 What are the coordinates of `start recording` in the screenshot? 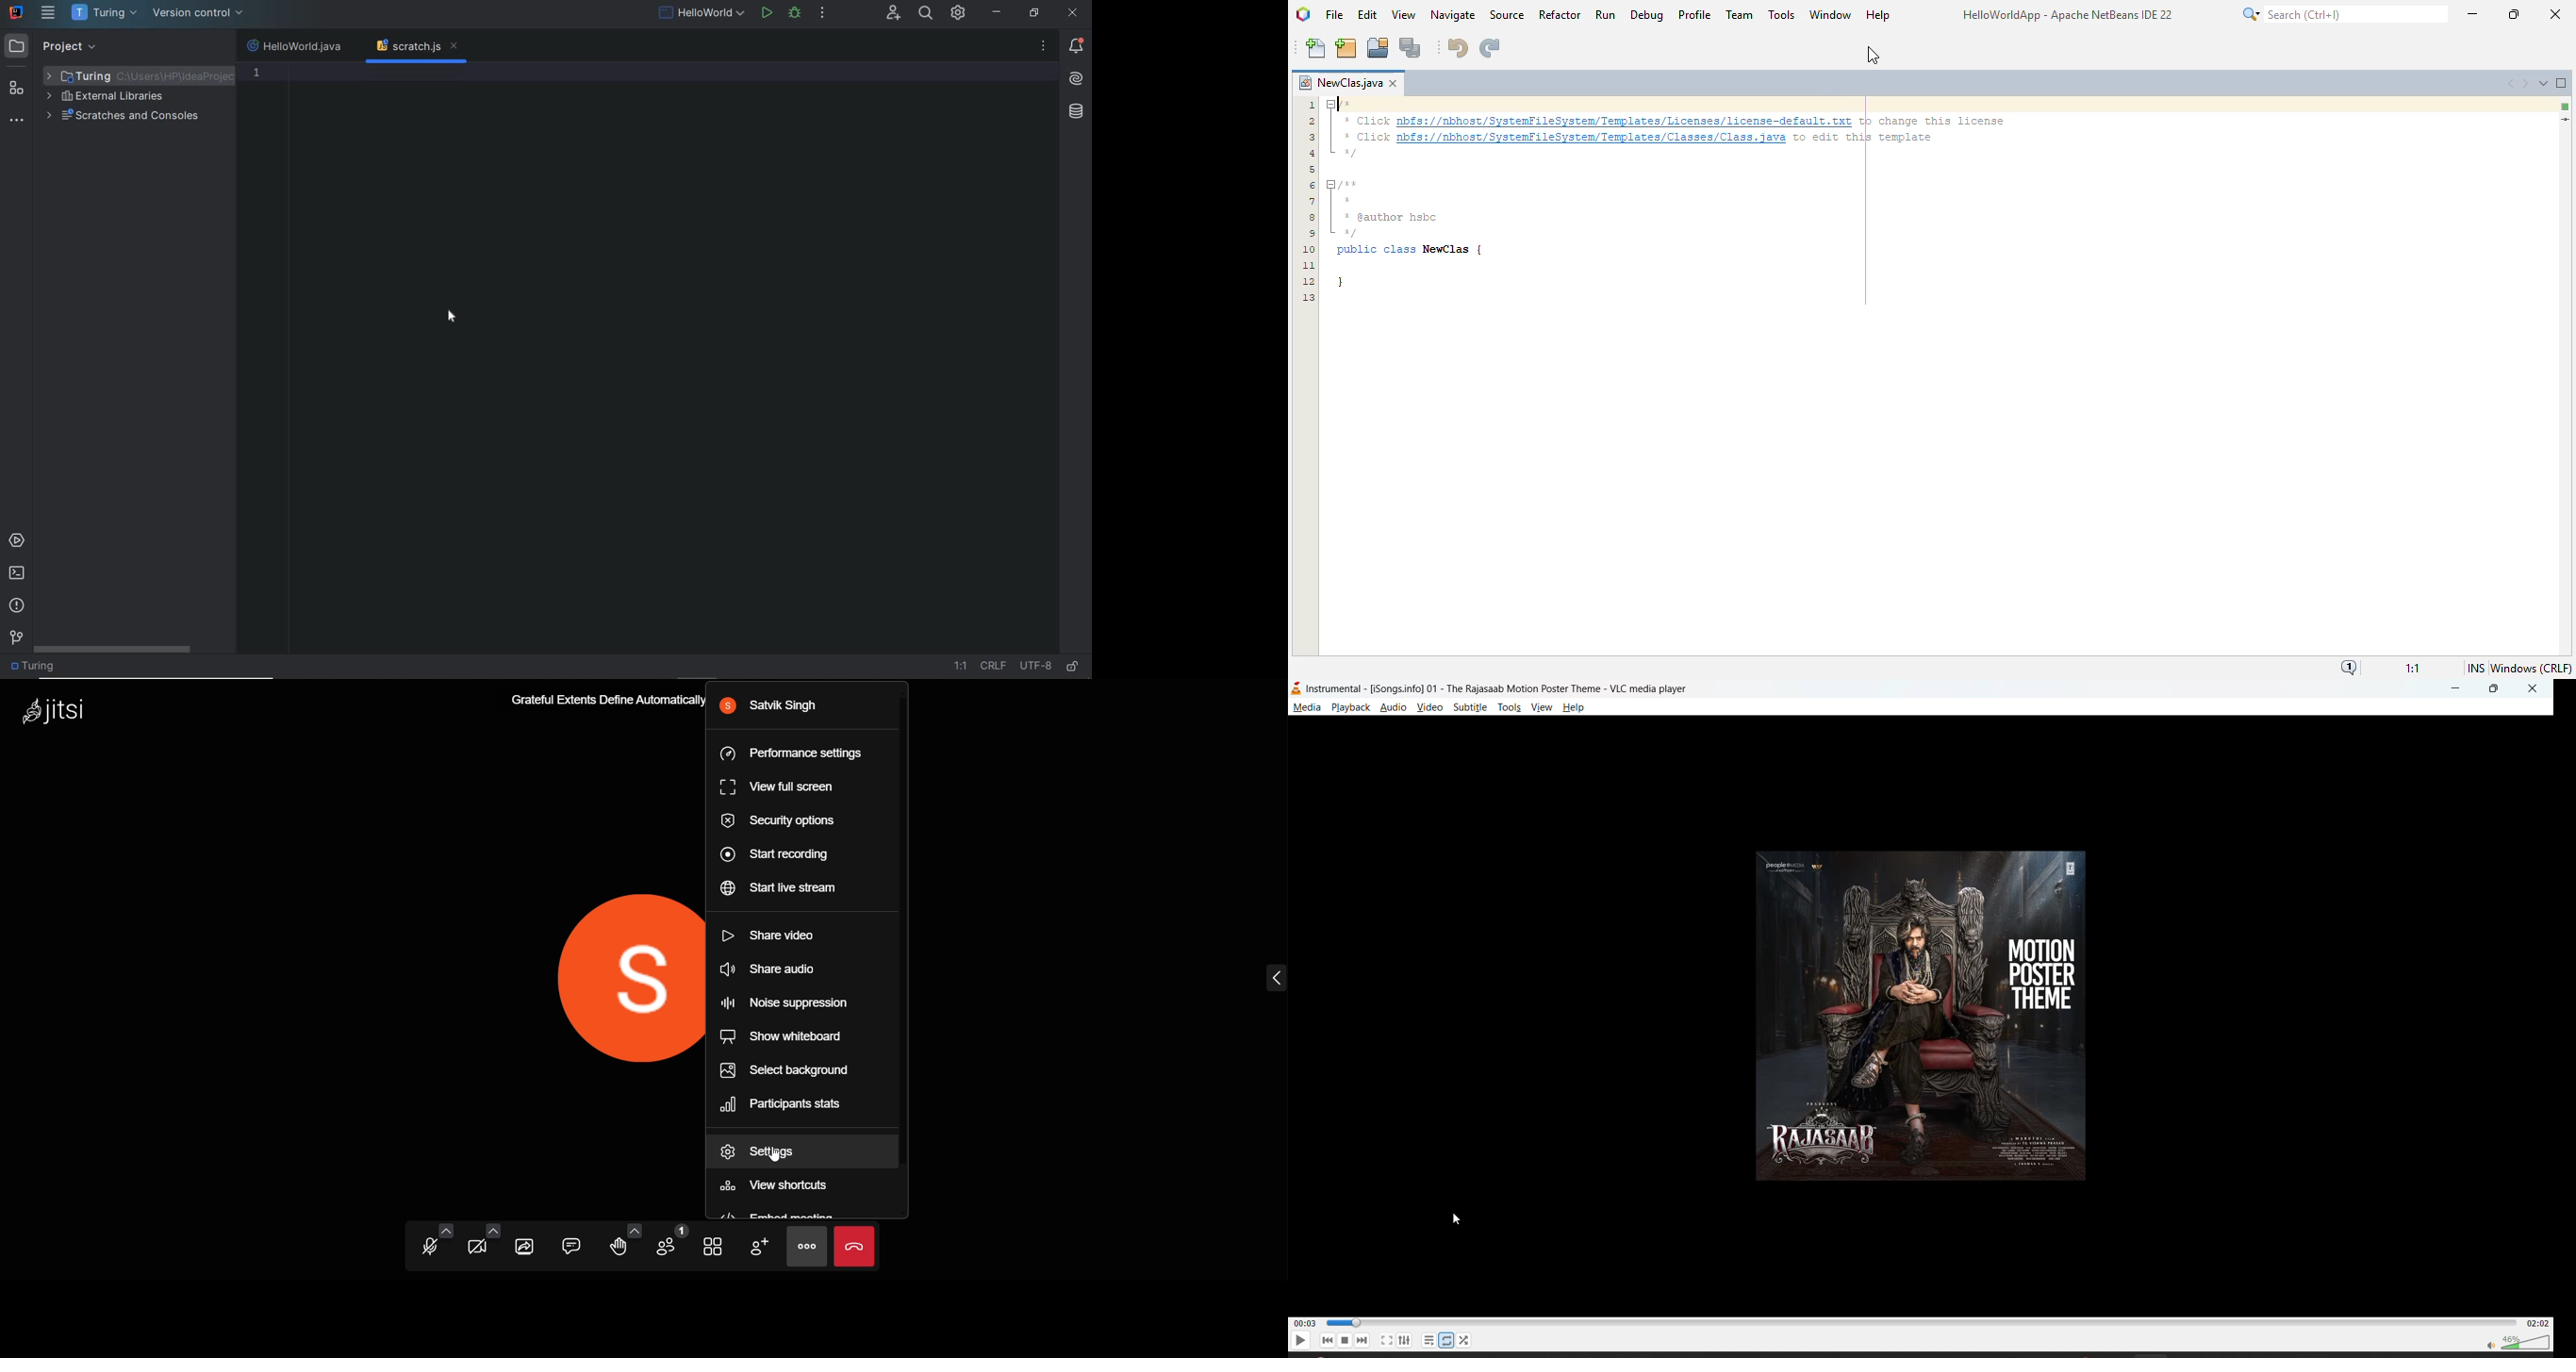 It's located at (776, 857).